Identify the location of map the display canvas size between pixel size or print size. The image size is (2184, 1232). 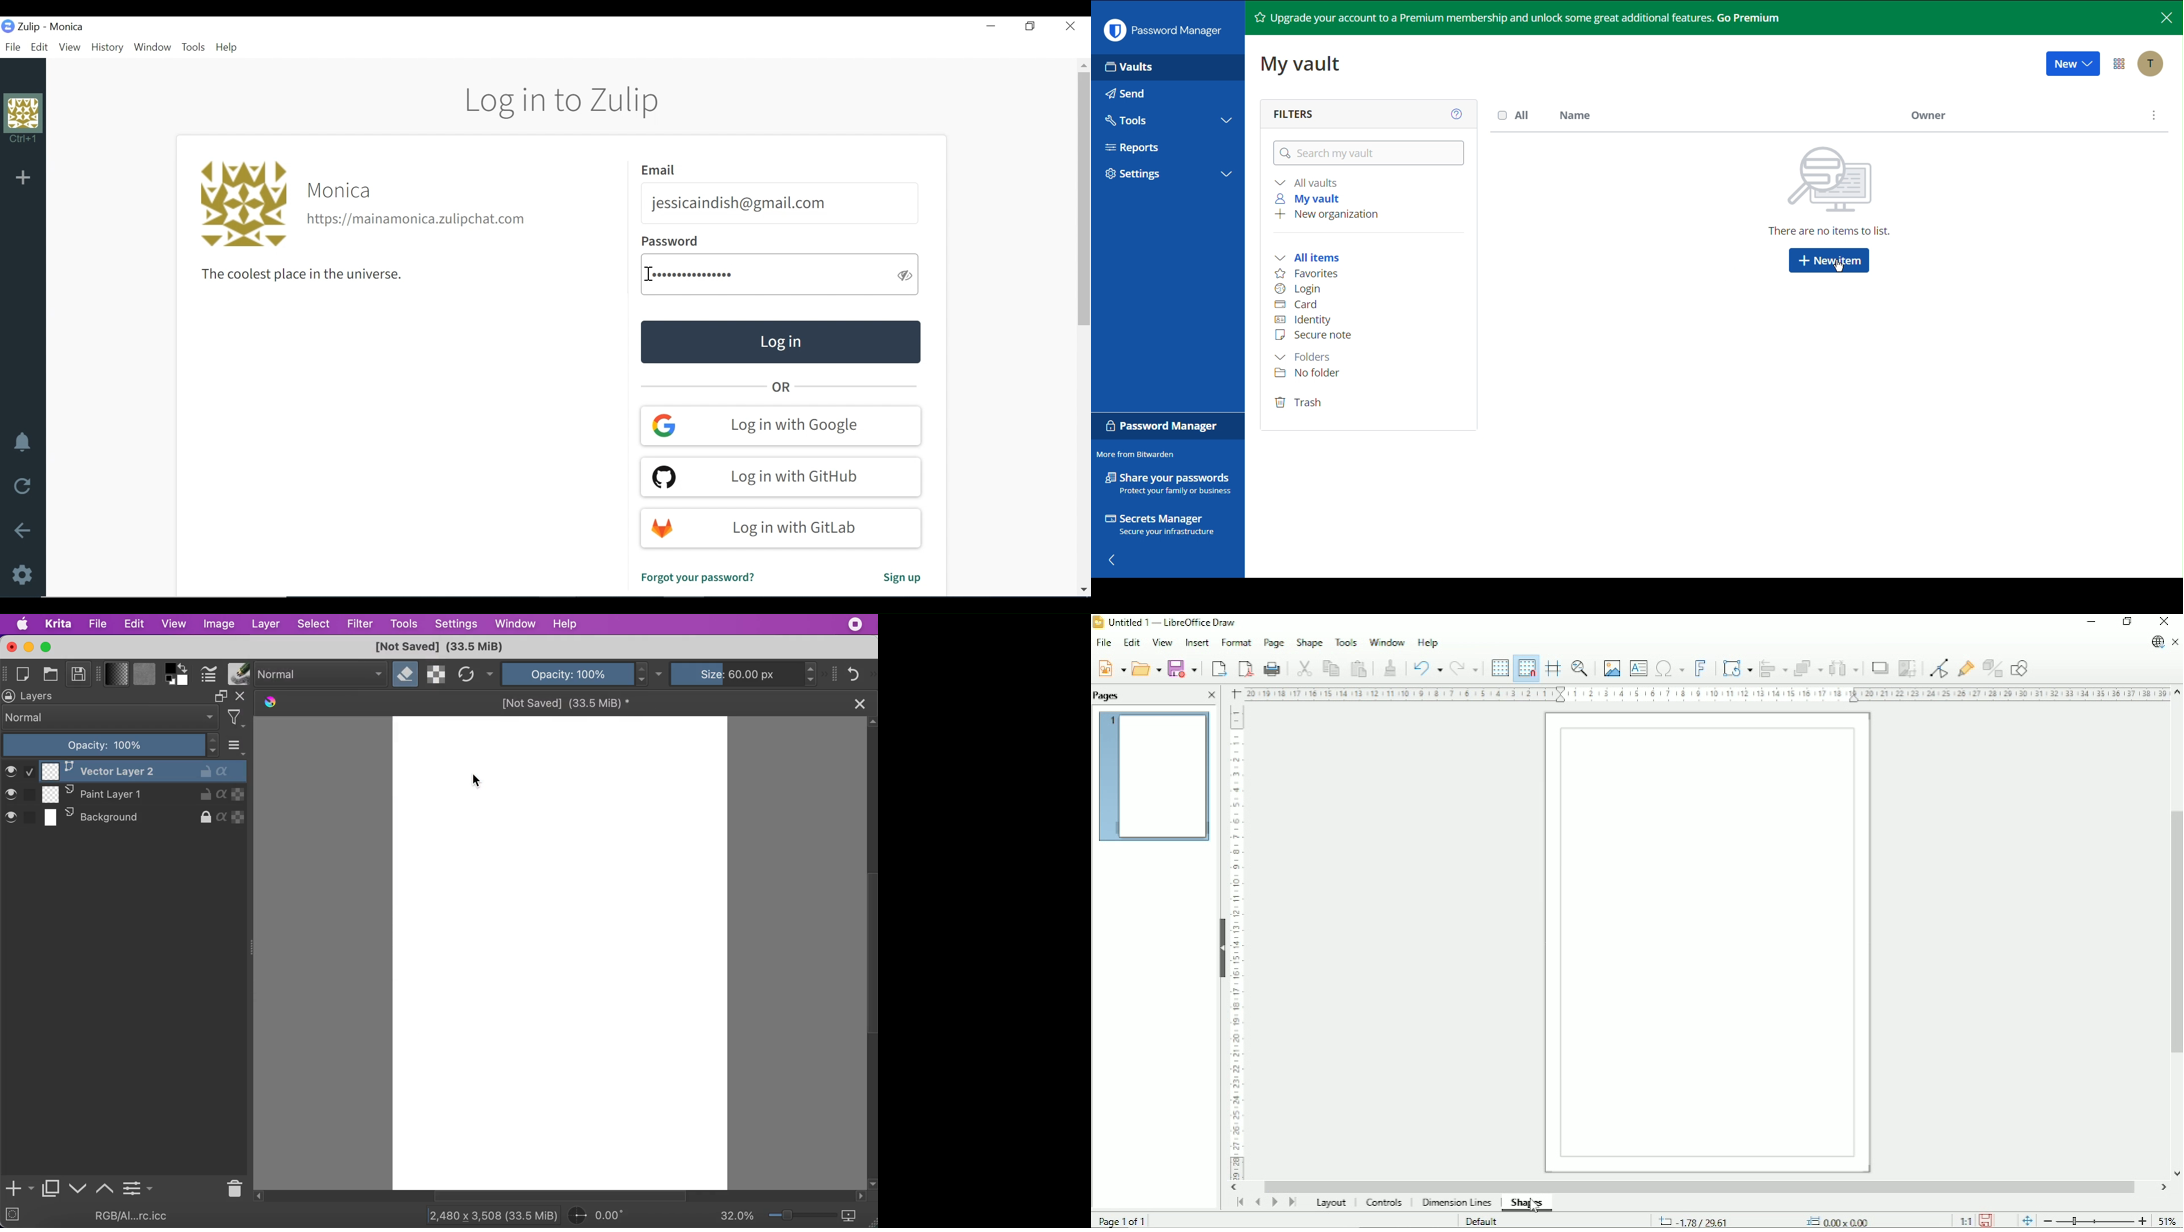
(855, 1216).